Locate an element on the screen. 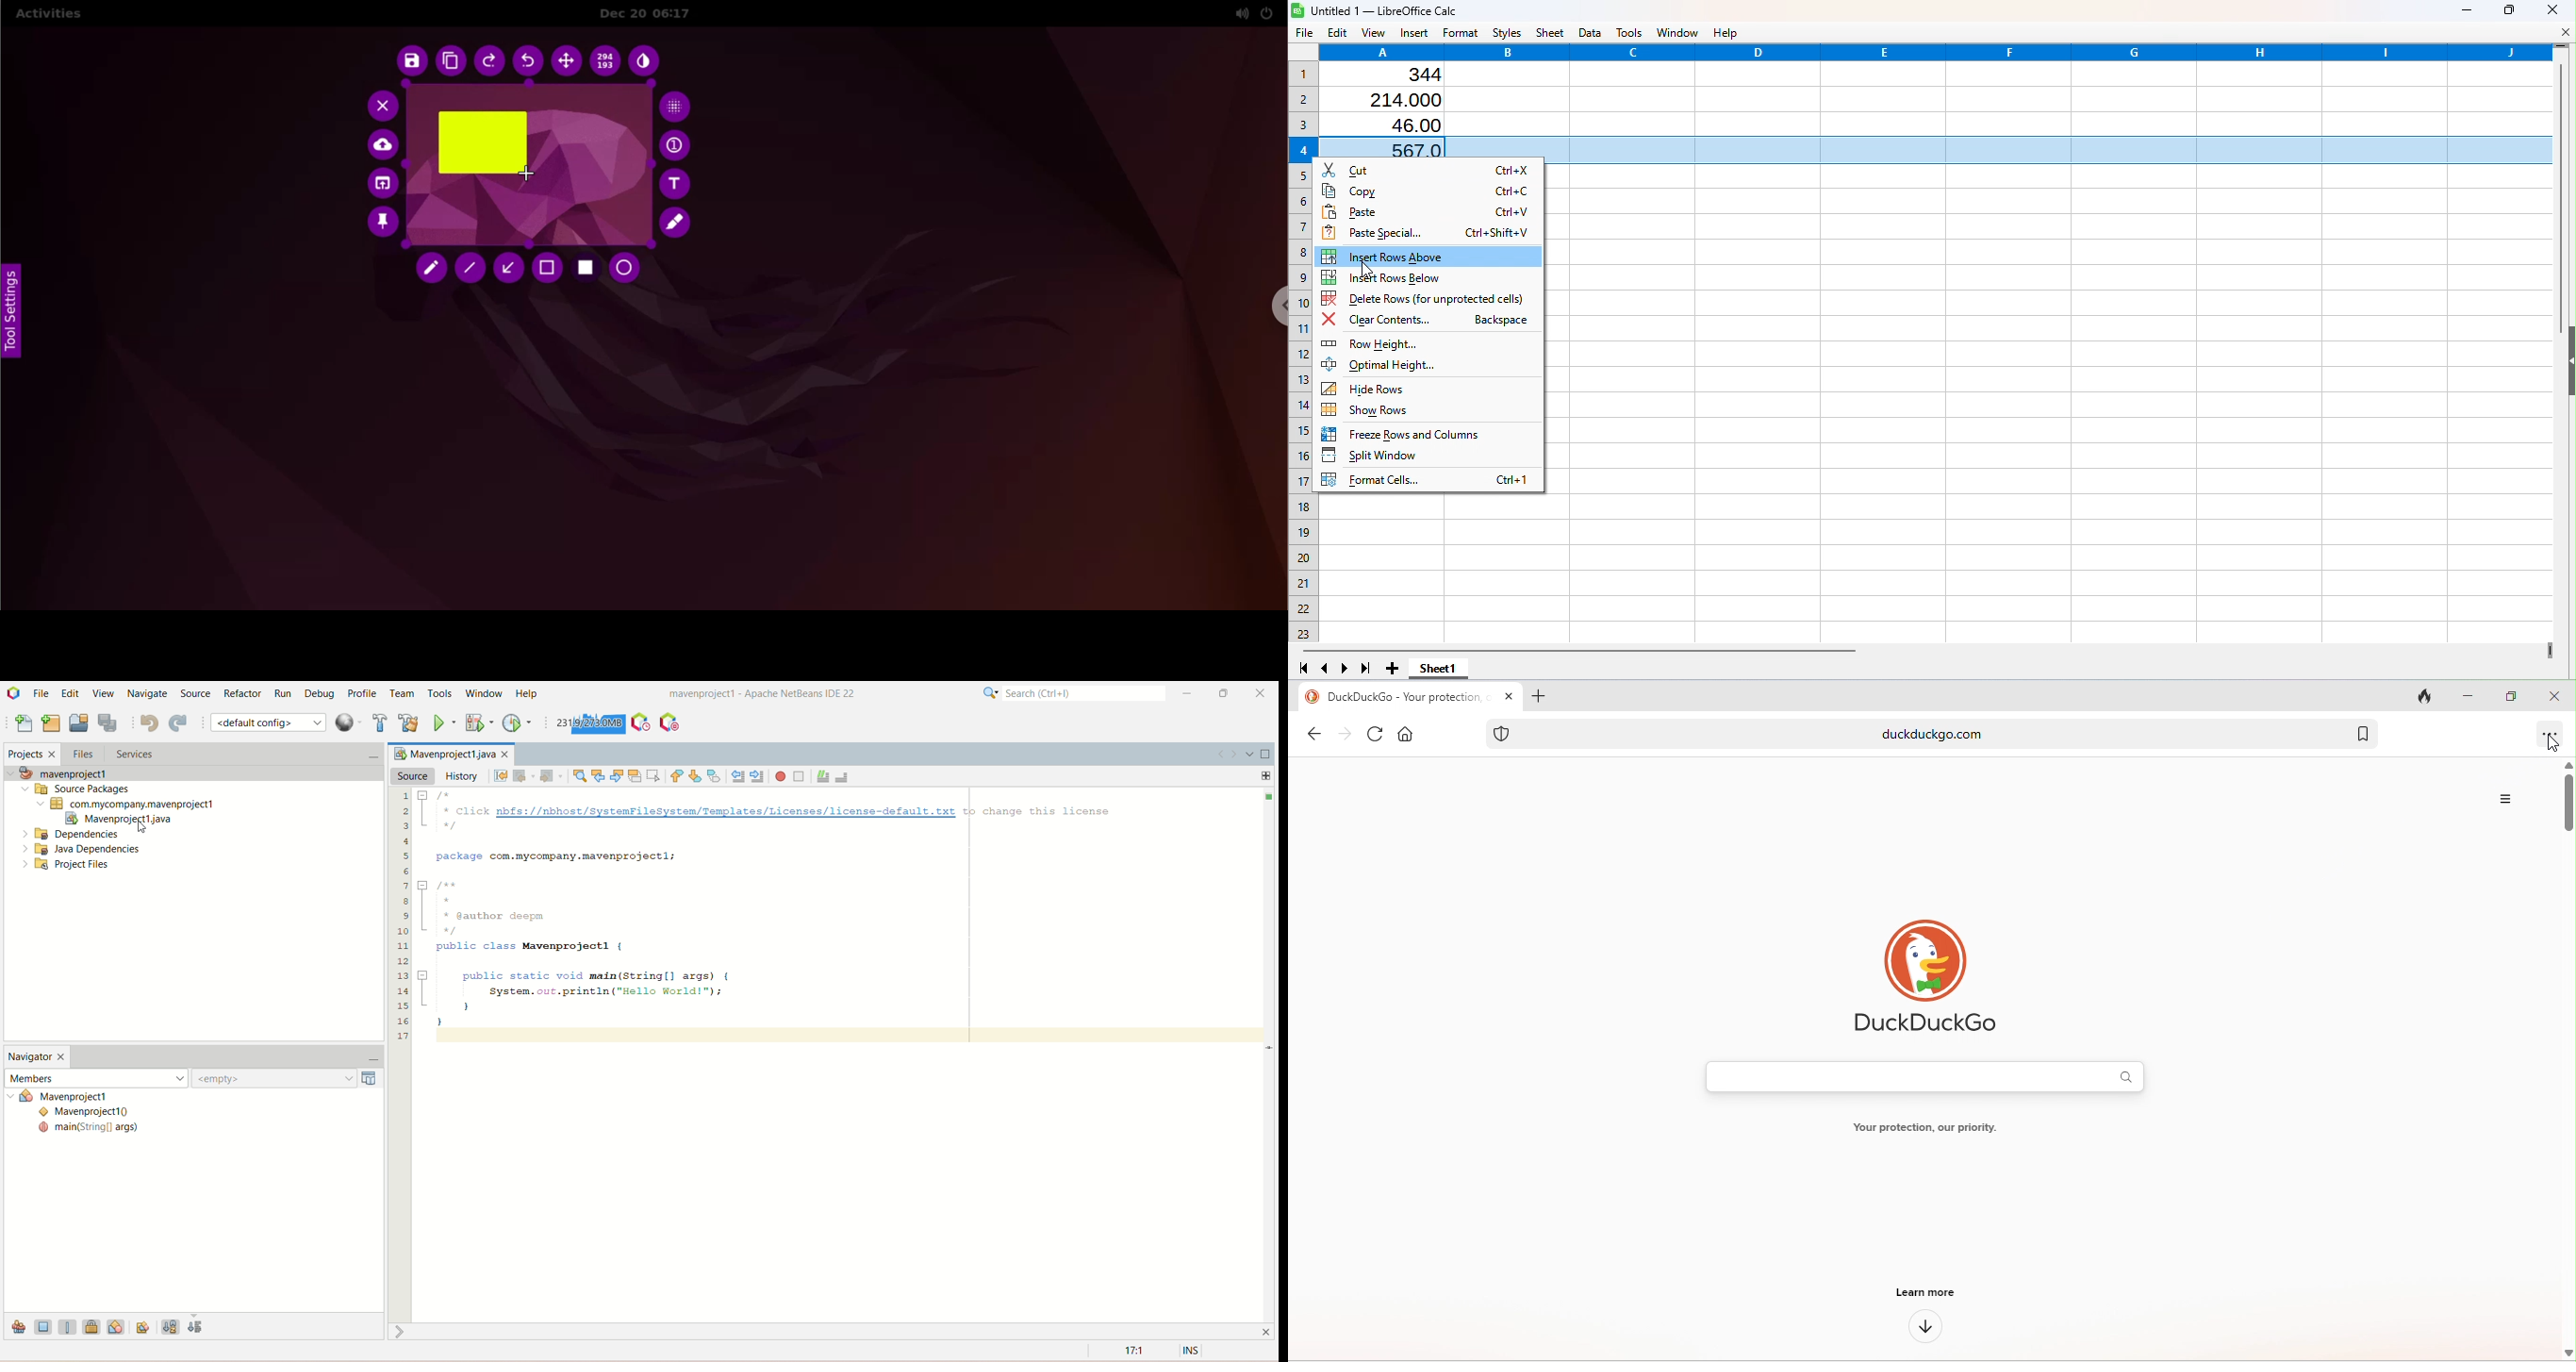 The image size is (2576, 1372). Scroll to next sheet is located at coordinates (1346, 669).